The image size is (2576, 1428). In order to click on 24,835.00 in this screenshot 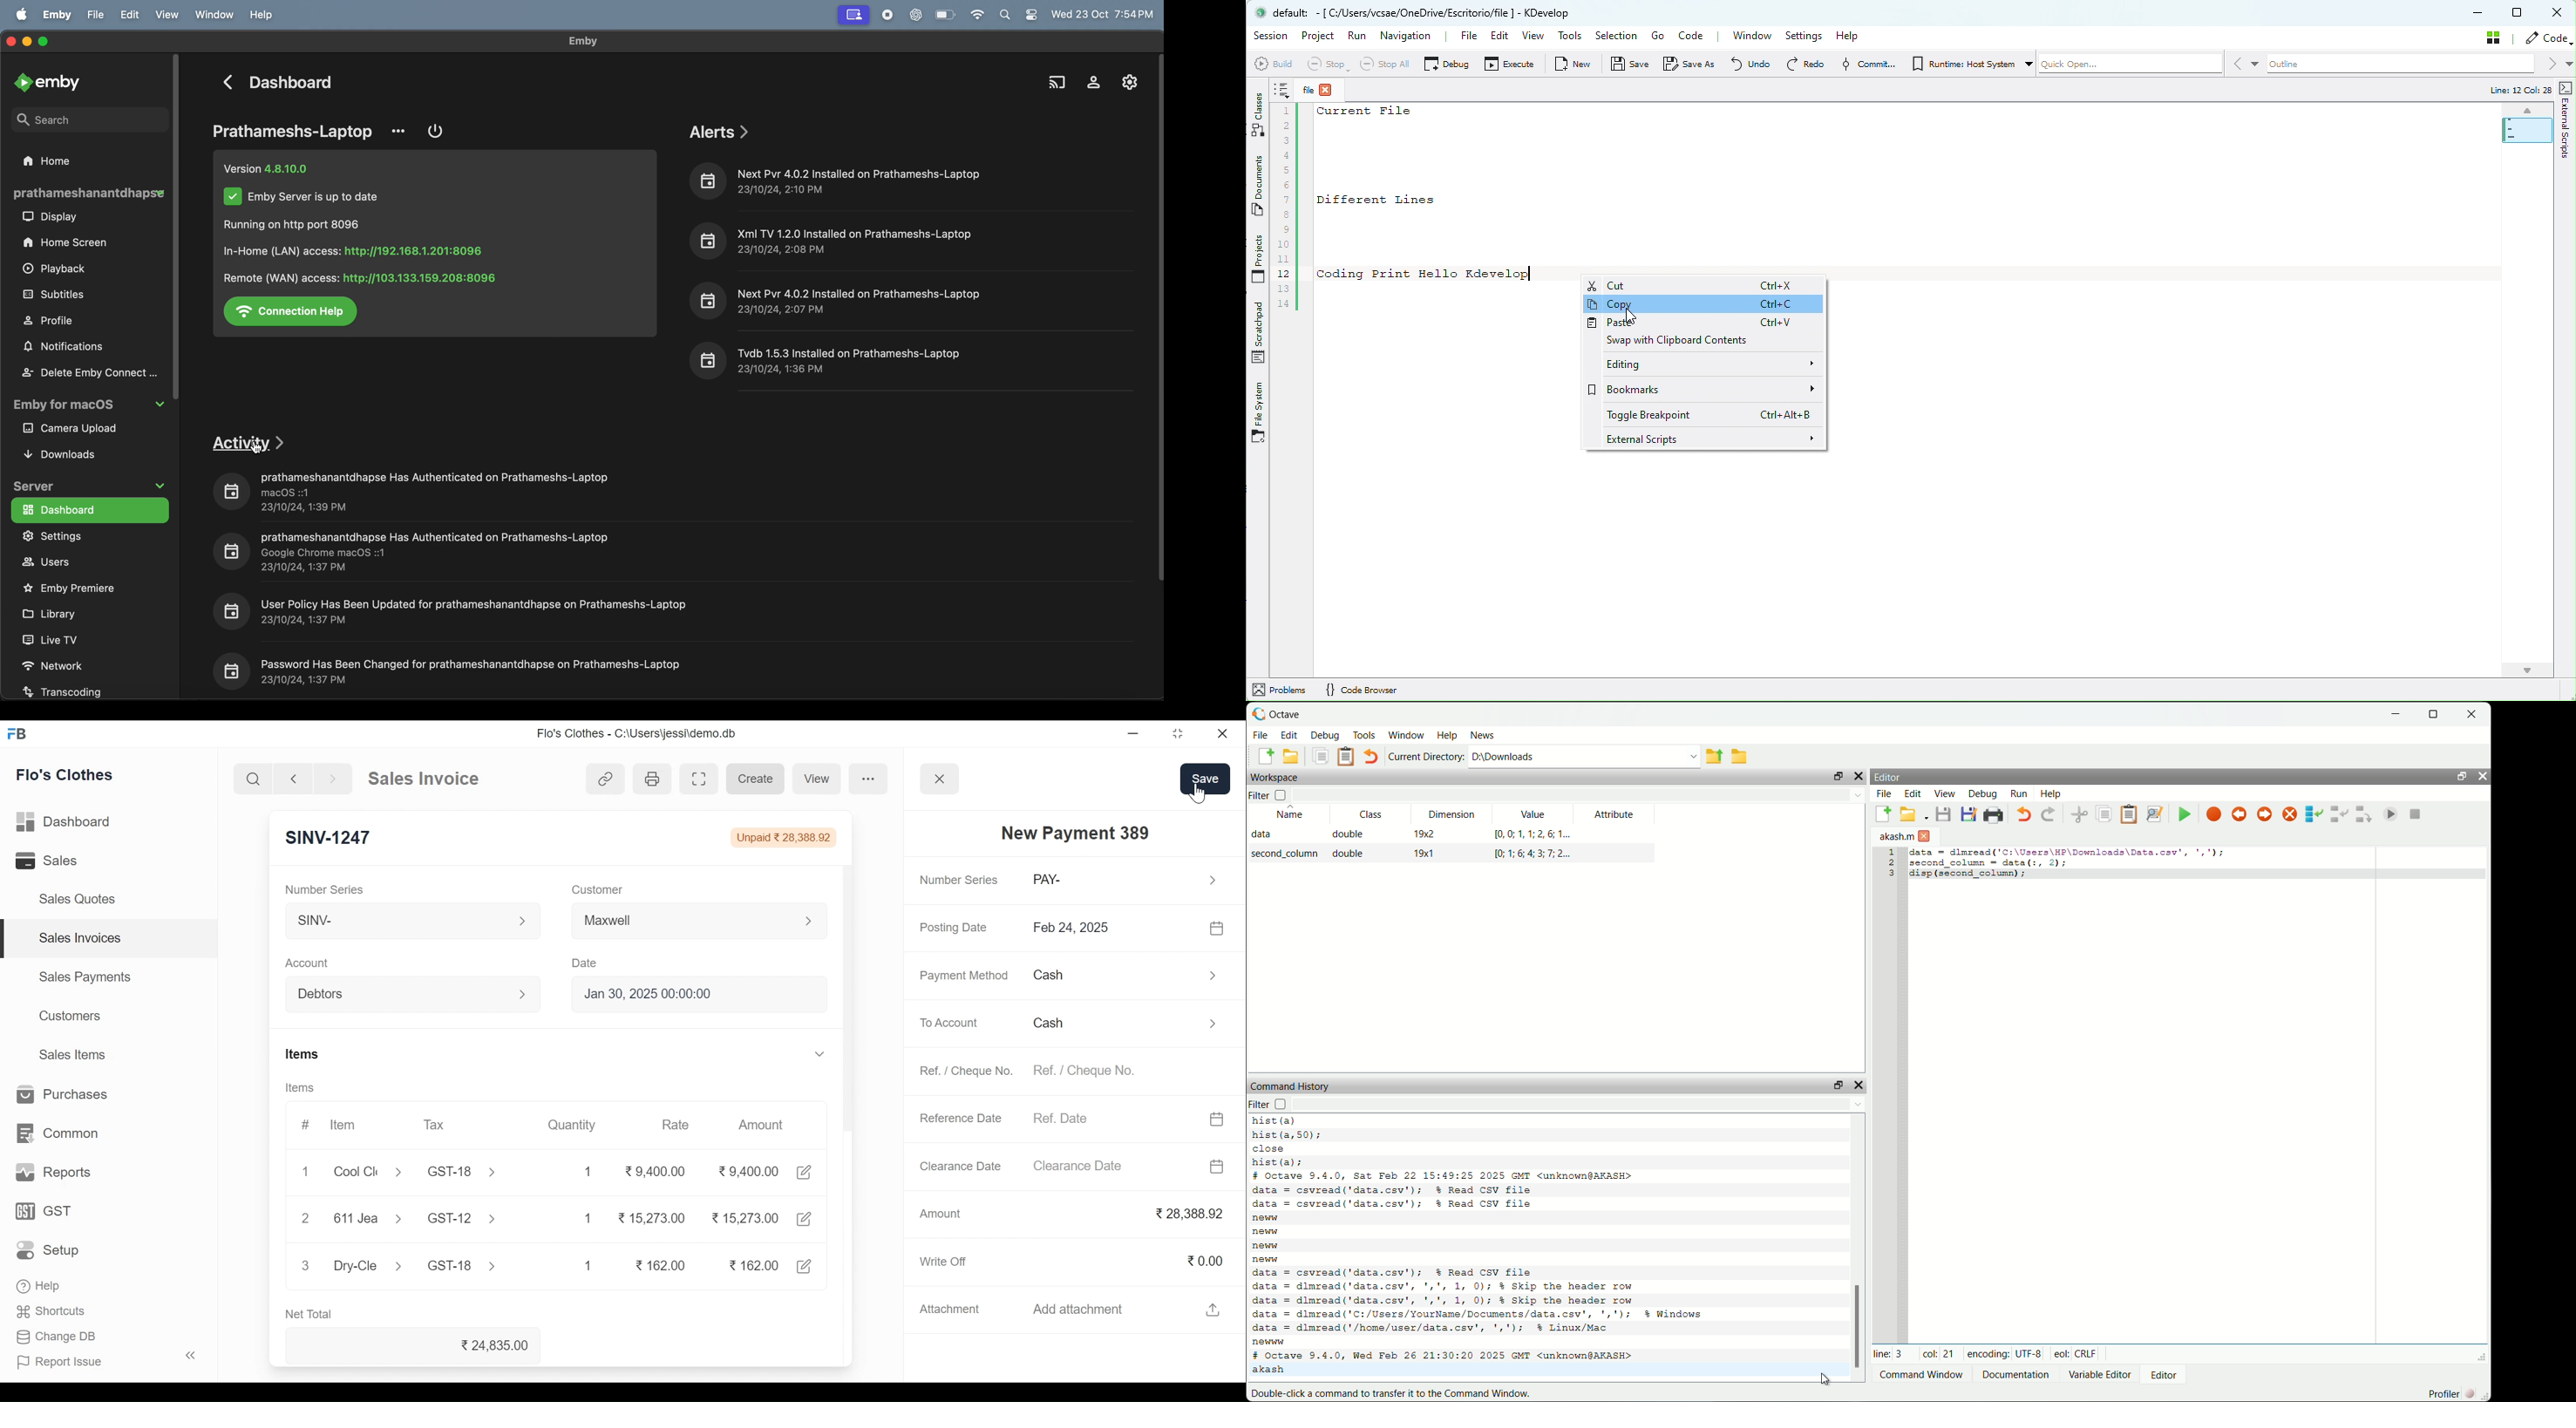, I will do `click(493, 1346)`.